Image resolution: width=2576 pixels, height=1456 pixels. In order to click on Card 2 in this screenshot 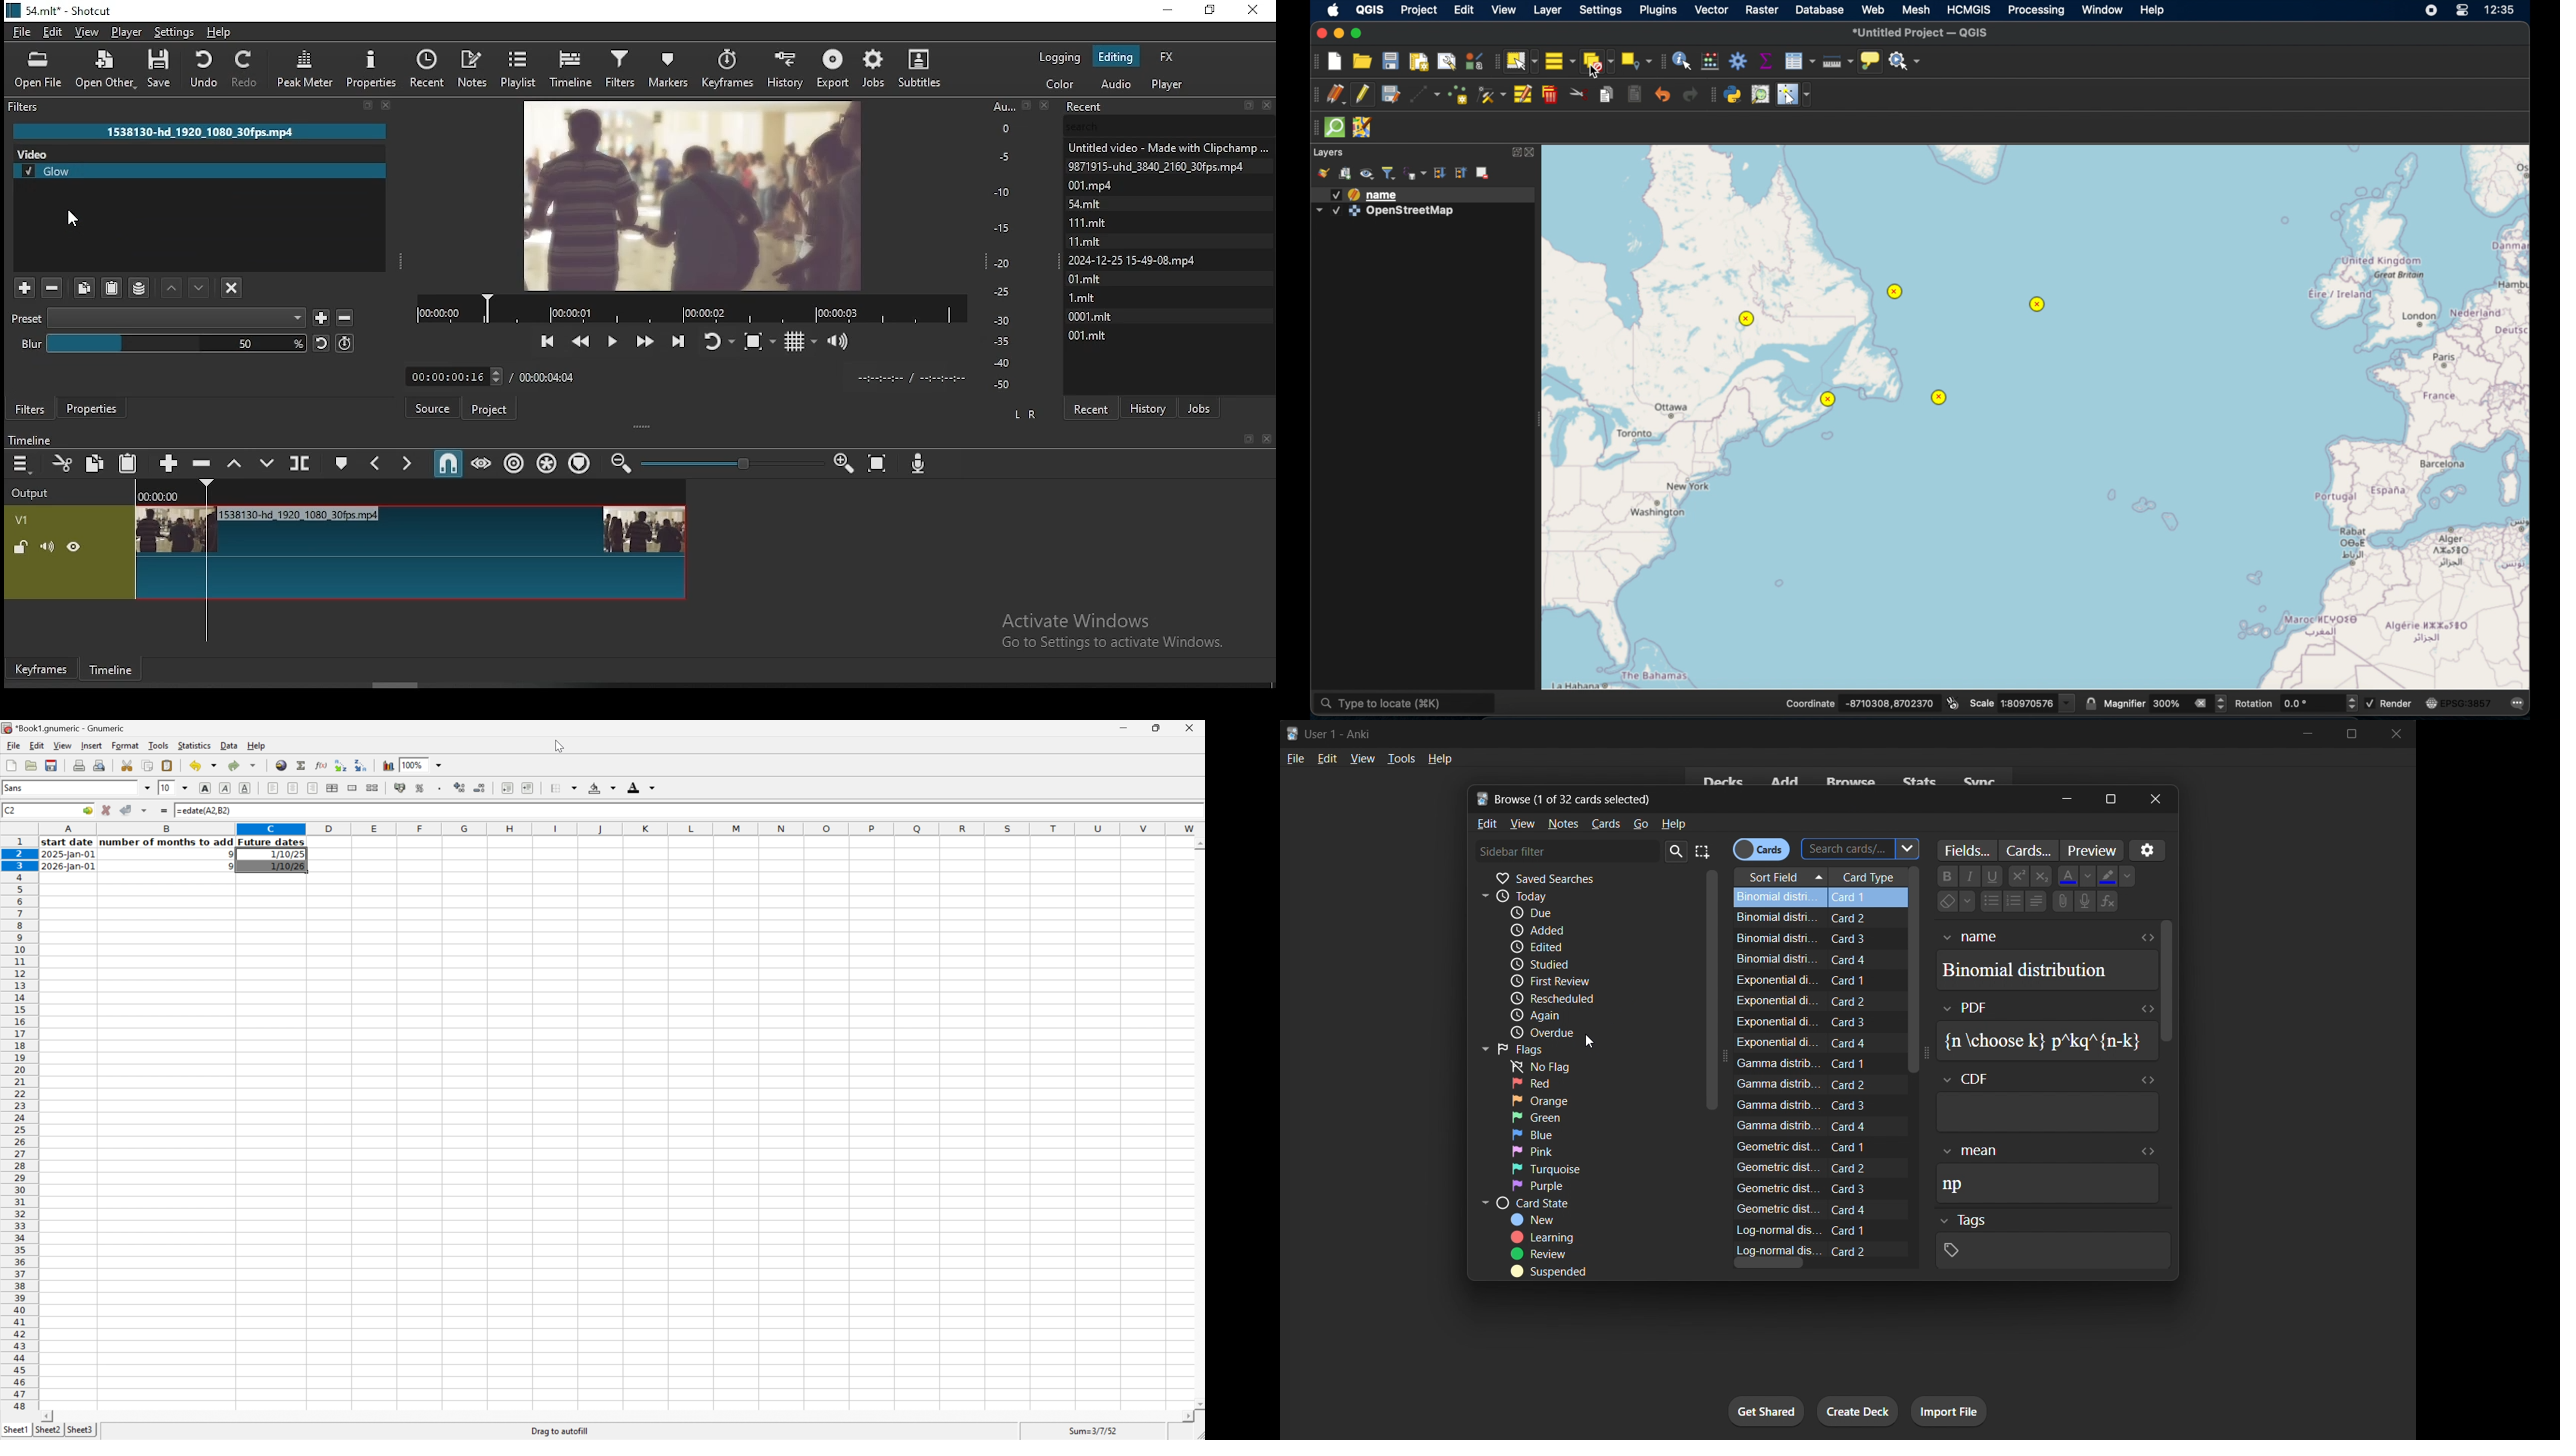, I will do `click(1864, 919)`.